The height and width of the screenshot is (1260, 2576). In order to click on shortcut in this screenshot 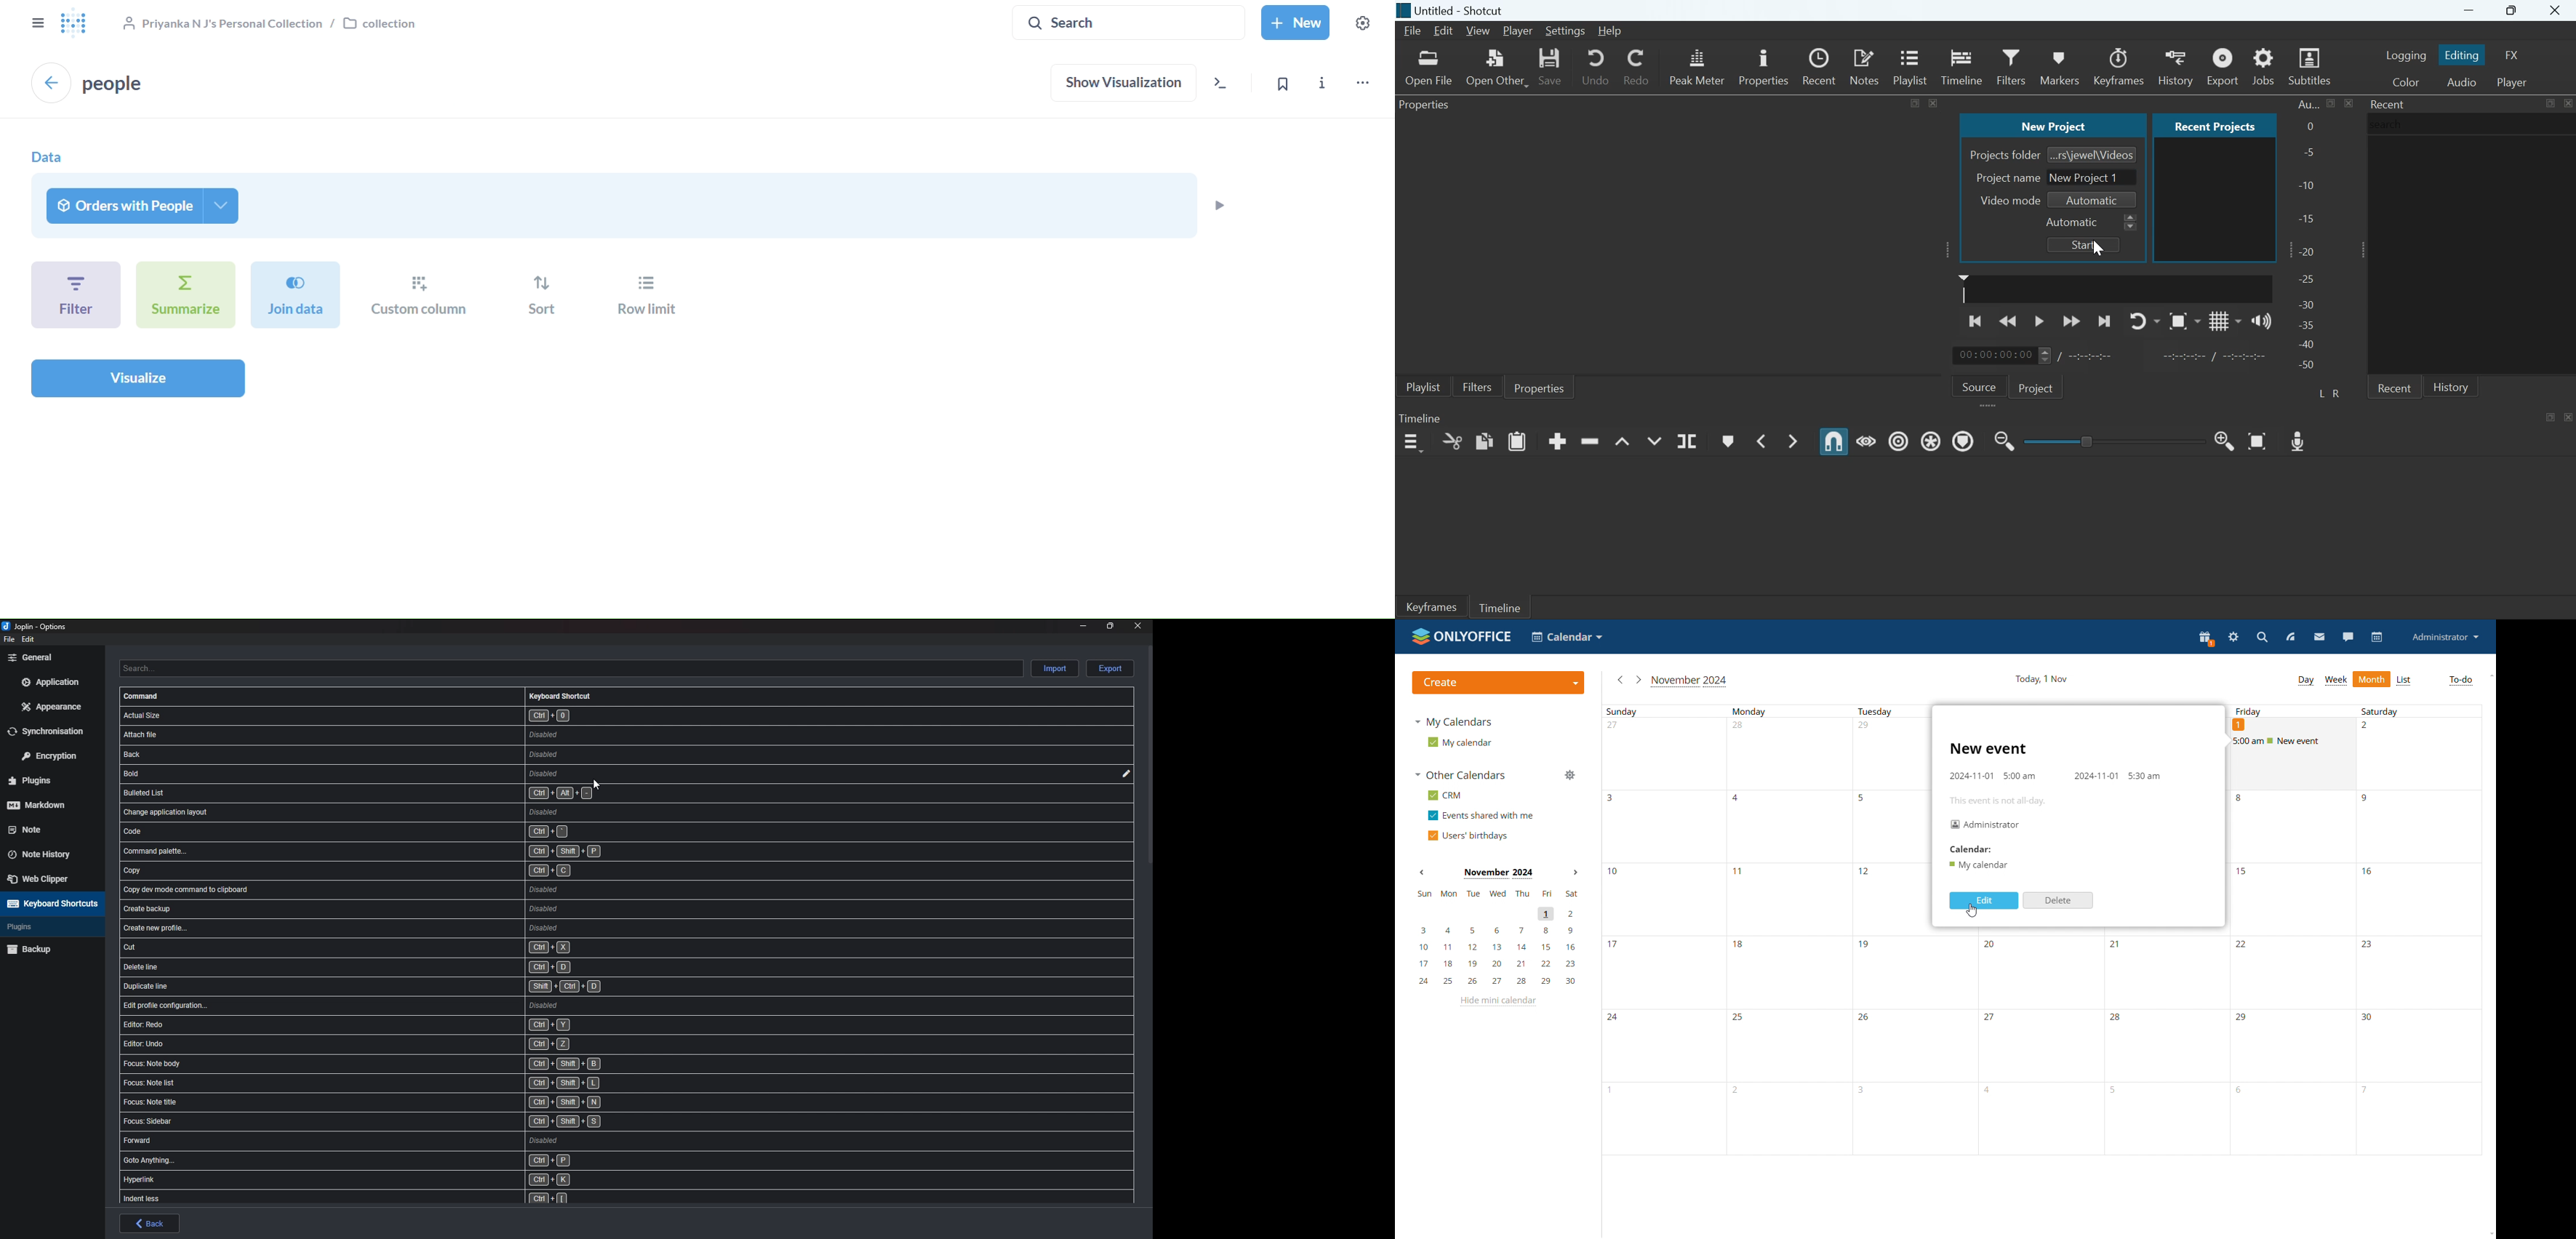, I will do `click(397, 1162)`.